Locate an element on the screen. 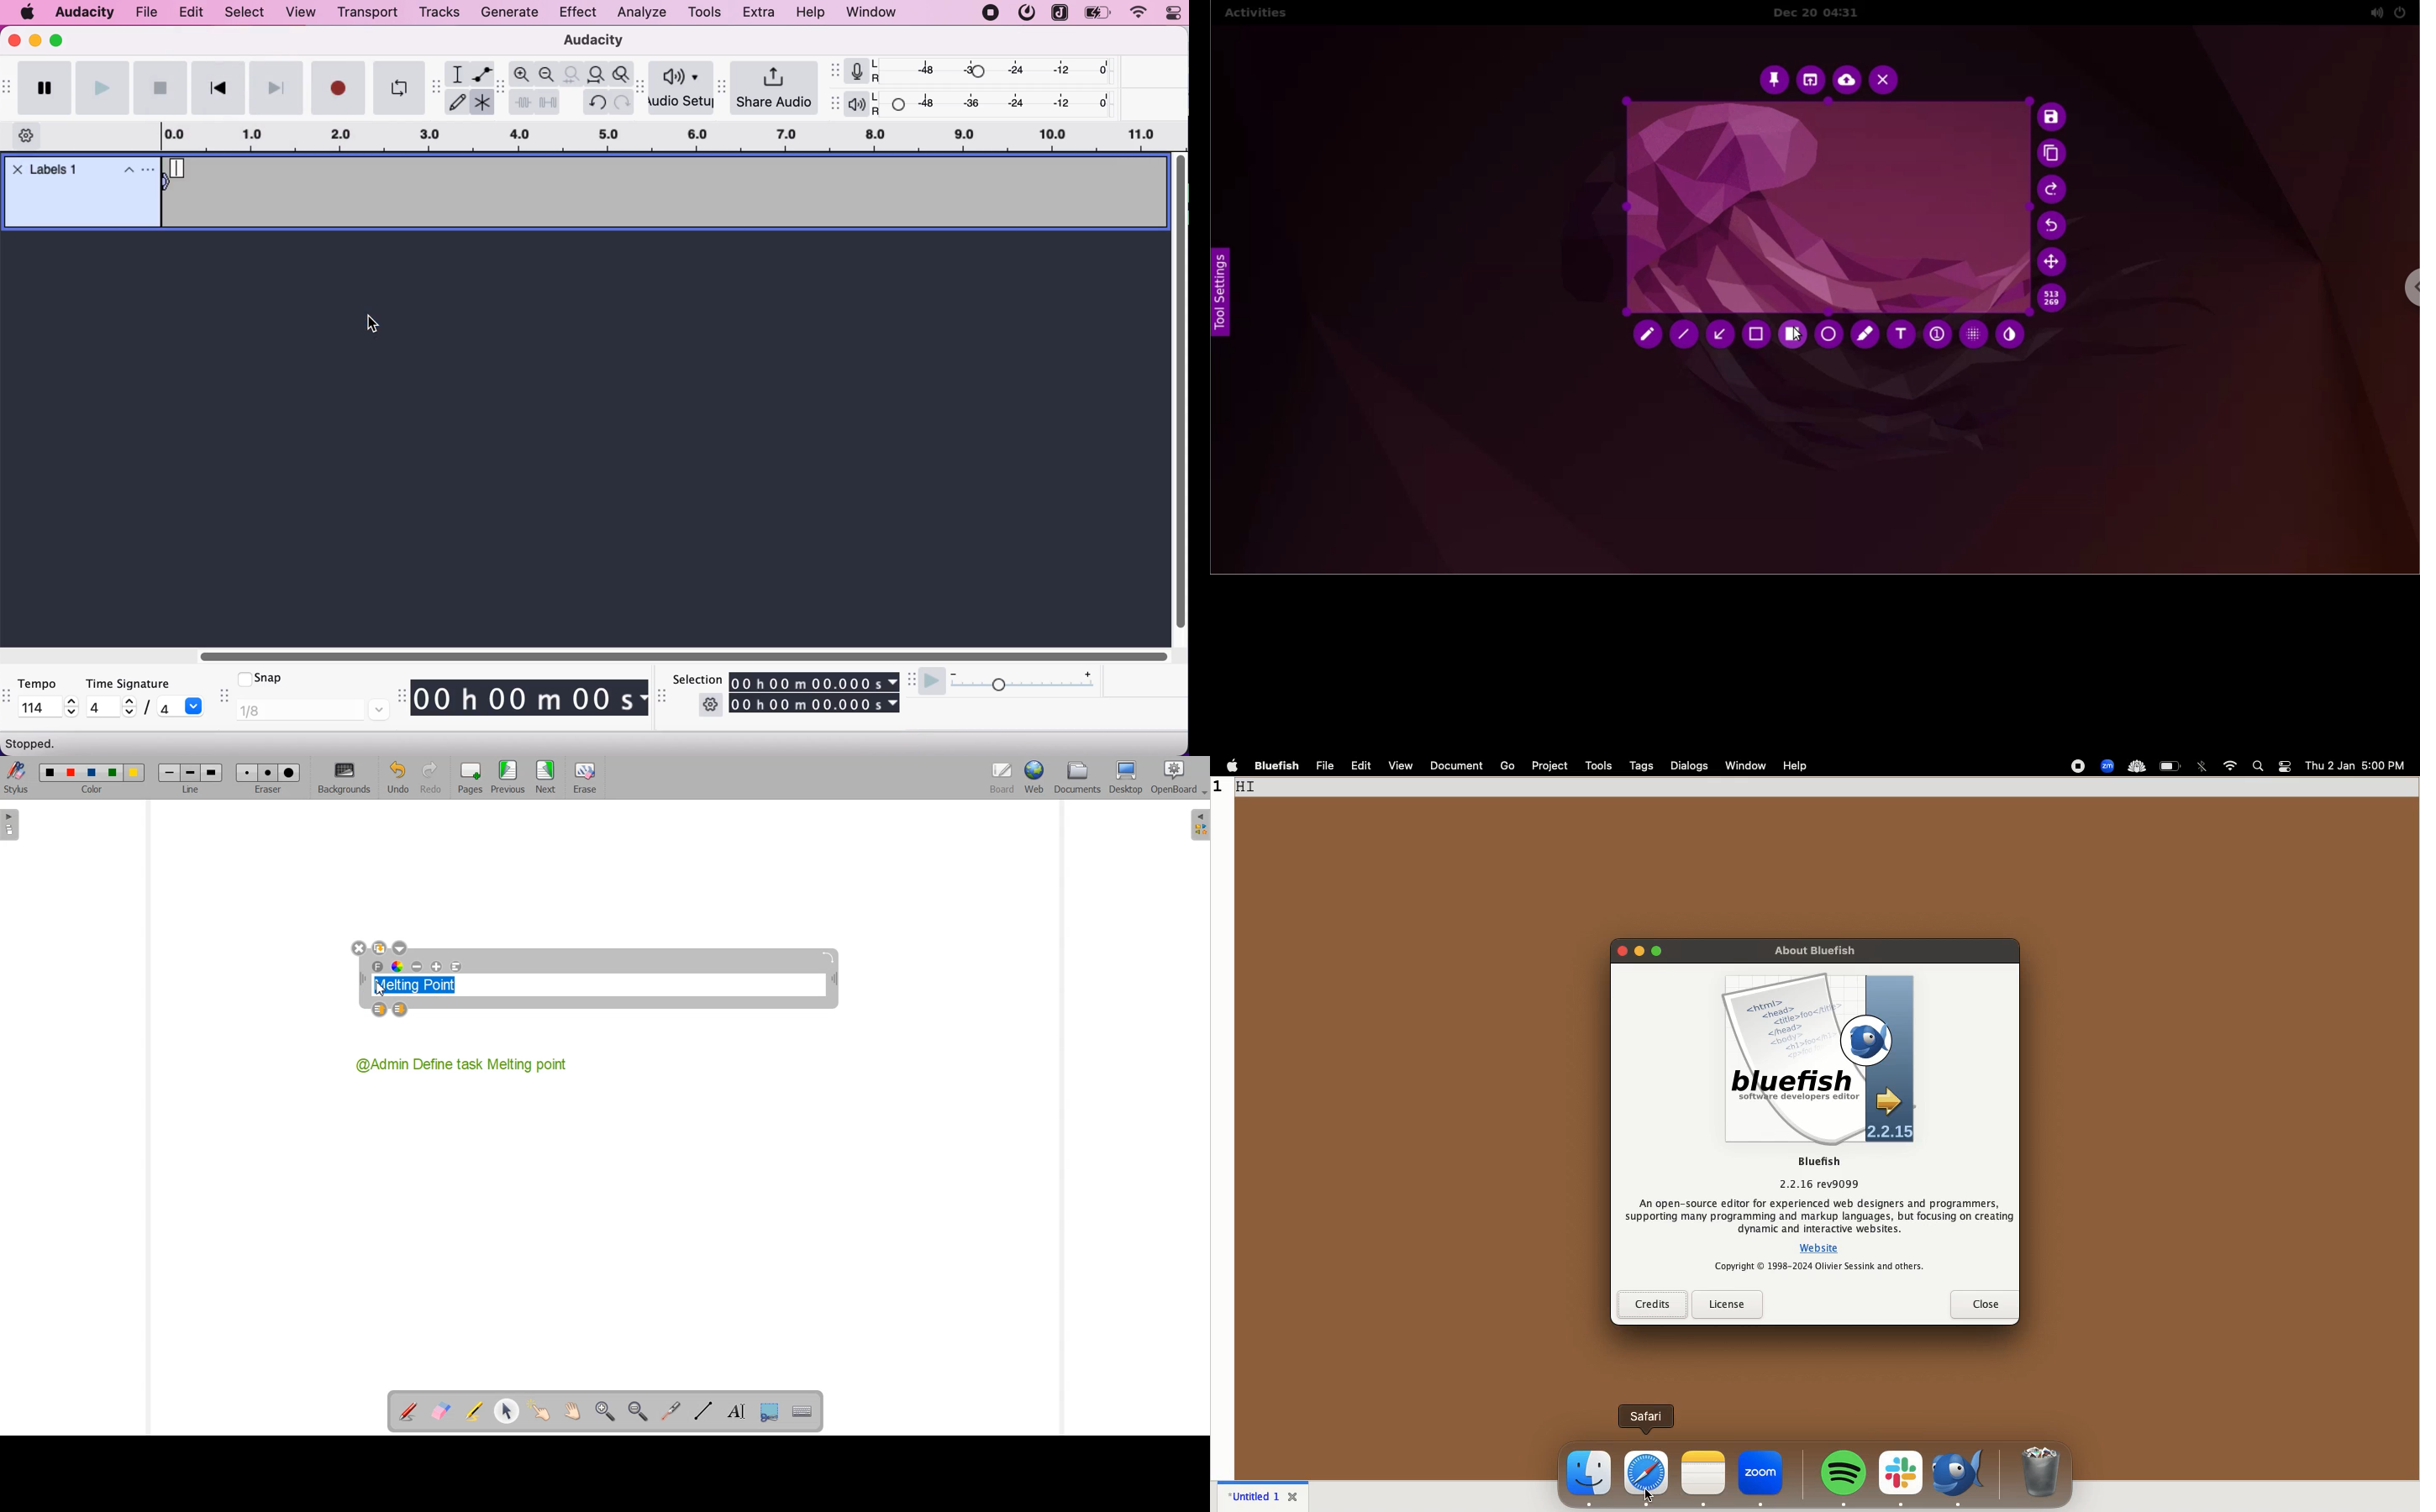 The image size is (2436, 1512). audacity edit tool bar is located at coordinates (501, 87).